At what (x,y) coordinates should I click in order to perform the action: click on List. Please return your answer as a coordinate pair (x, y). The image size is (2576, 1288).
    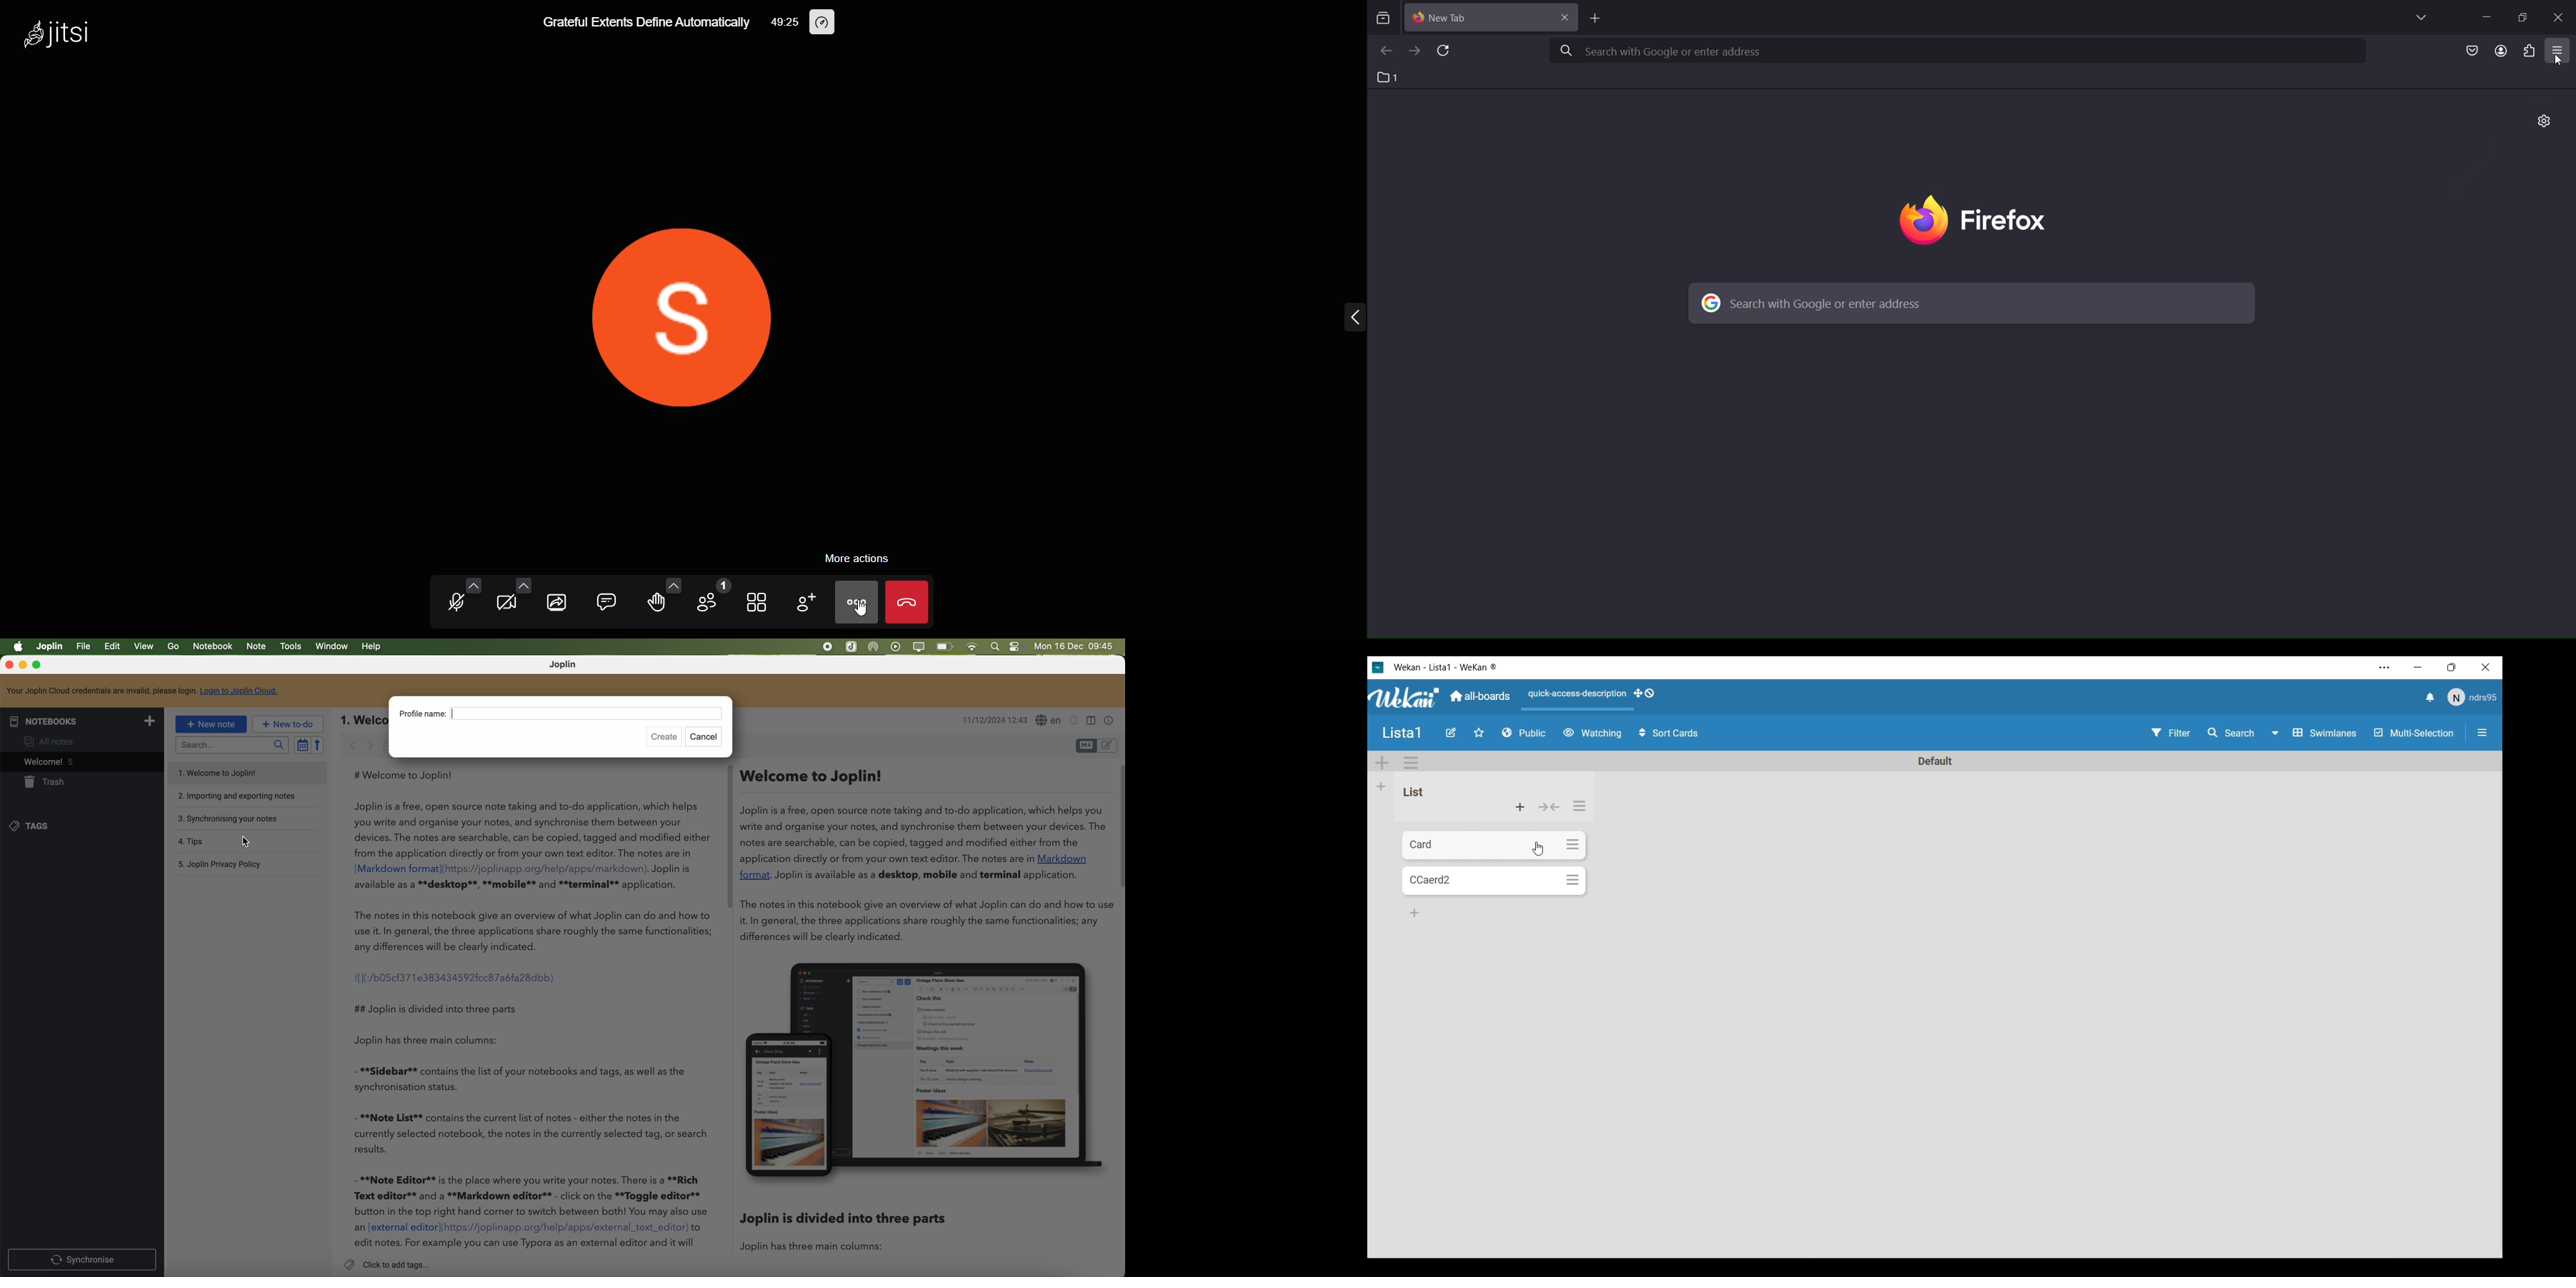
    Looking at the image, I should click on (1412, 792).